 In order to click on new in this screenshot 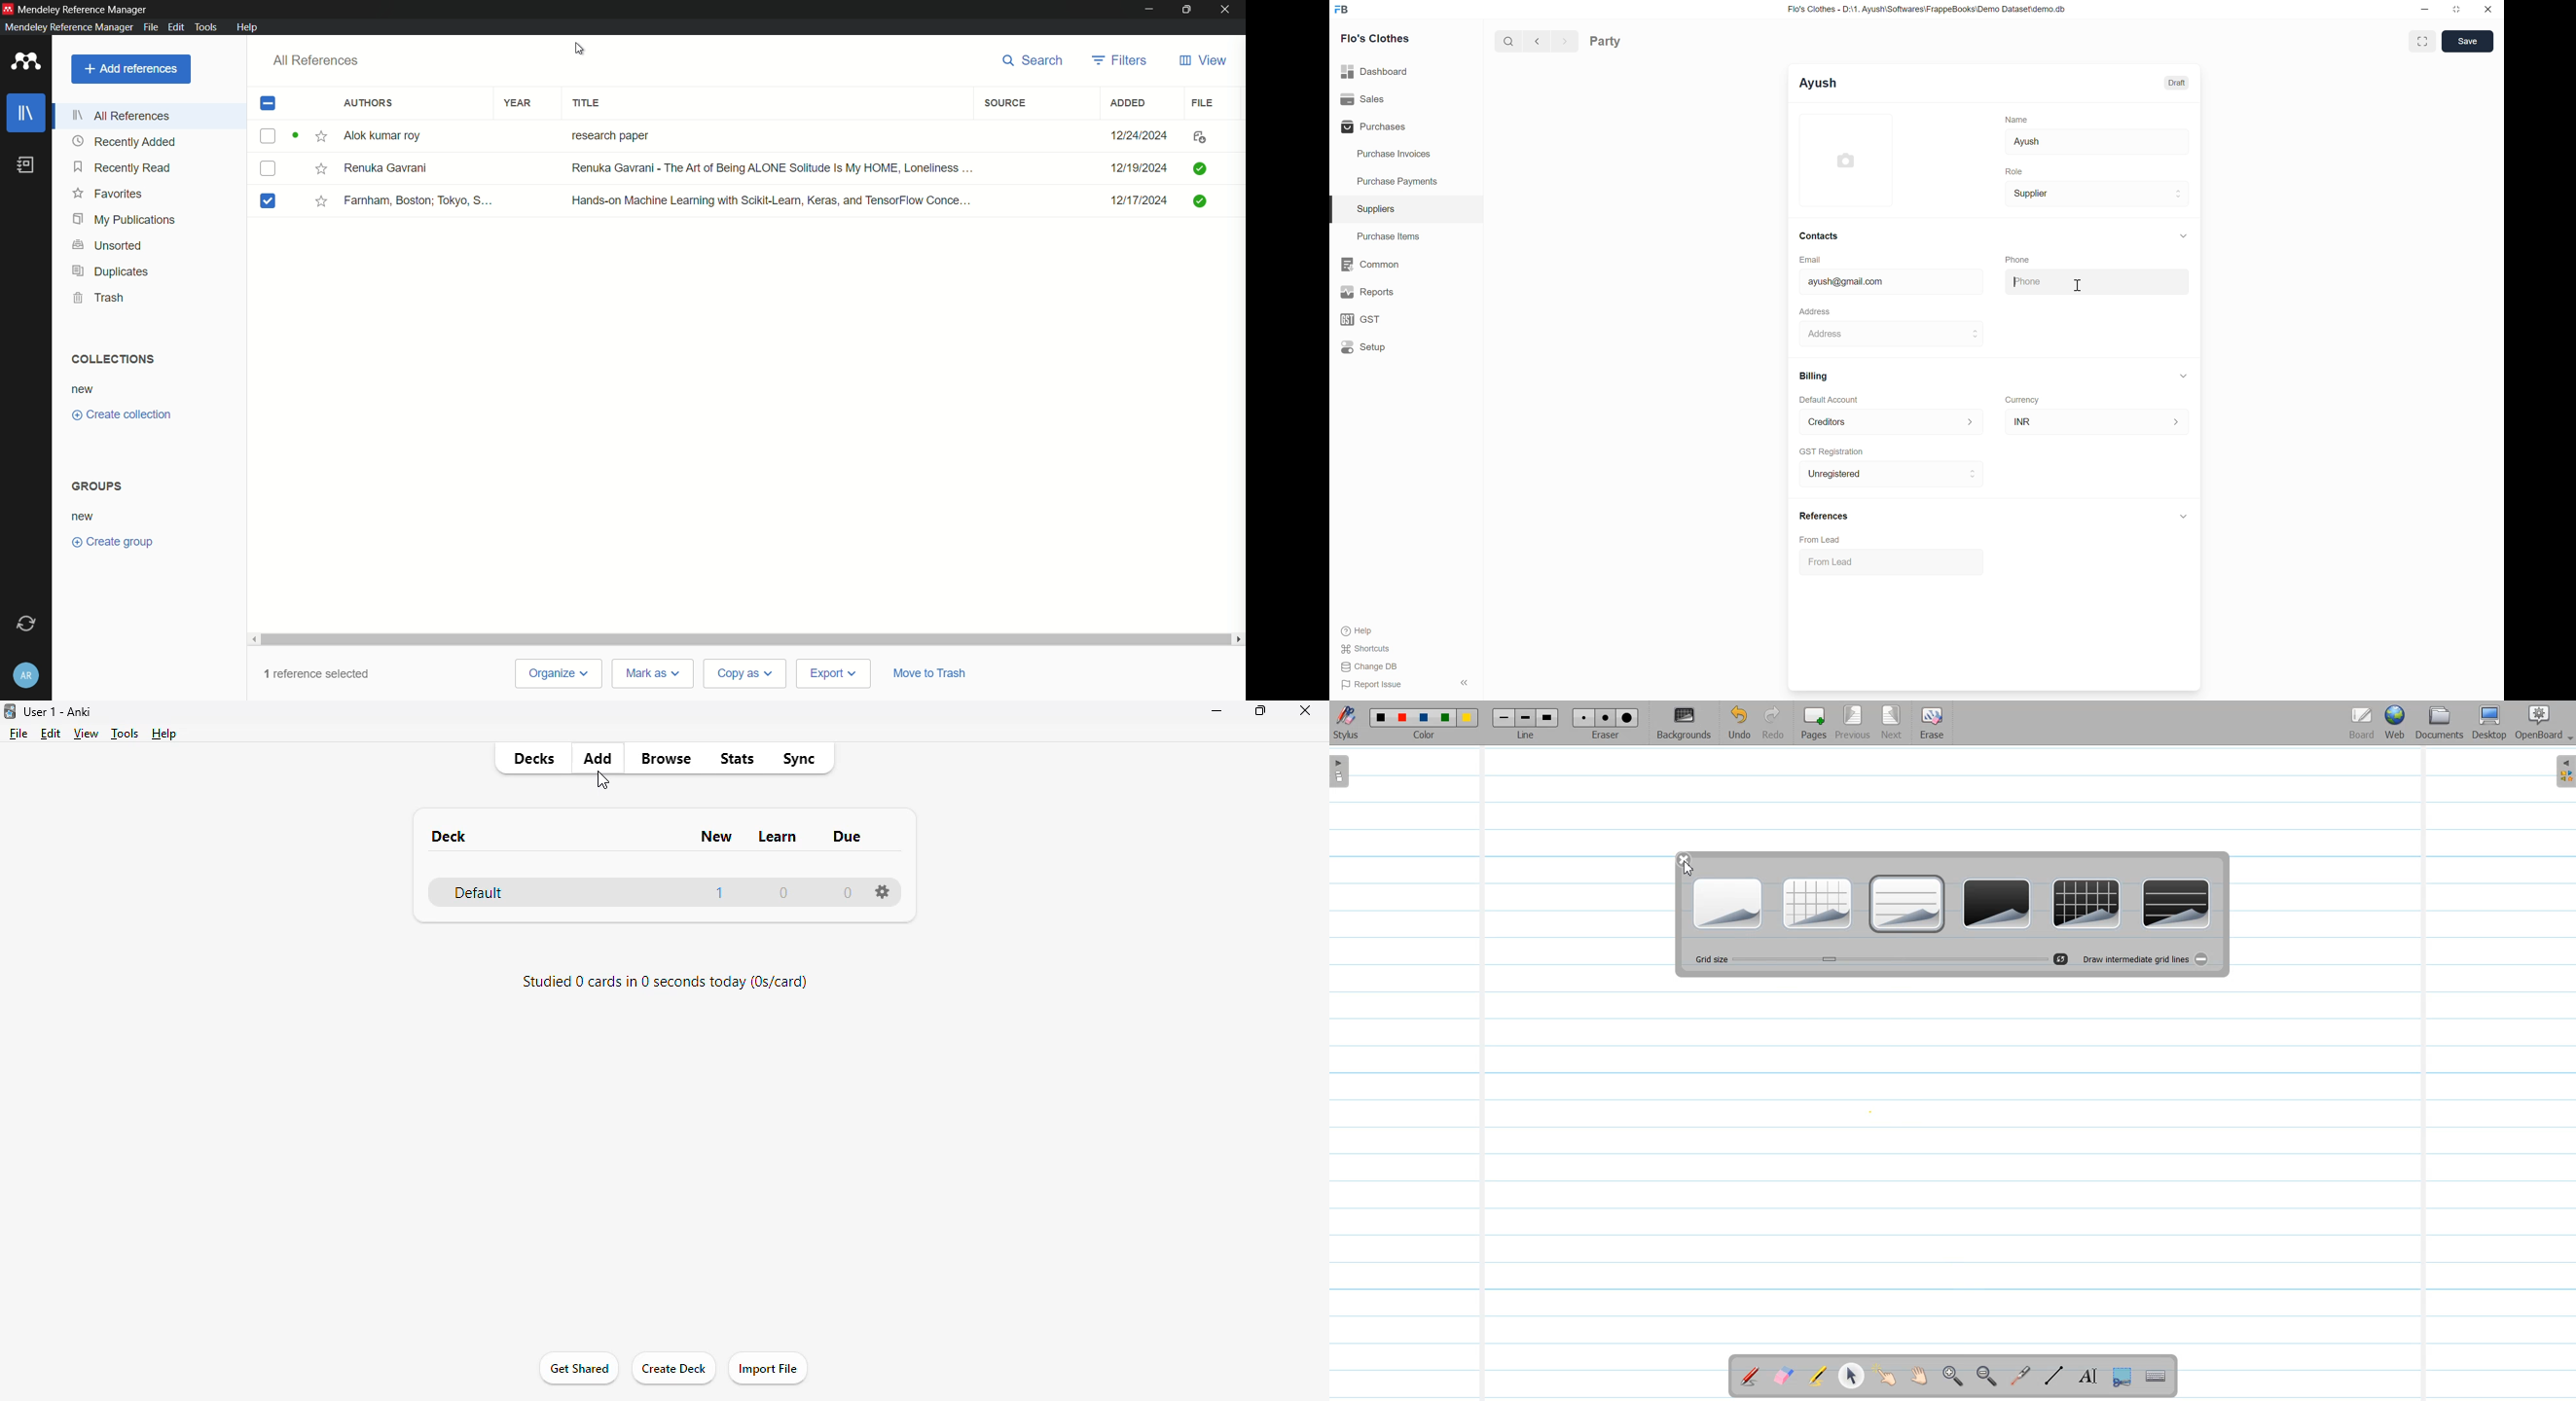, I will do `click(85, 390)`.